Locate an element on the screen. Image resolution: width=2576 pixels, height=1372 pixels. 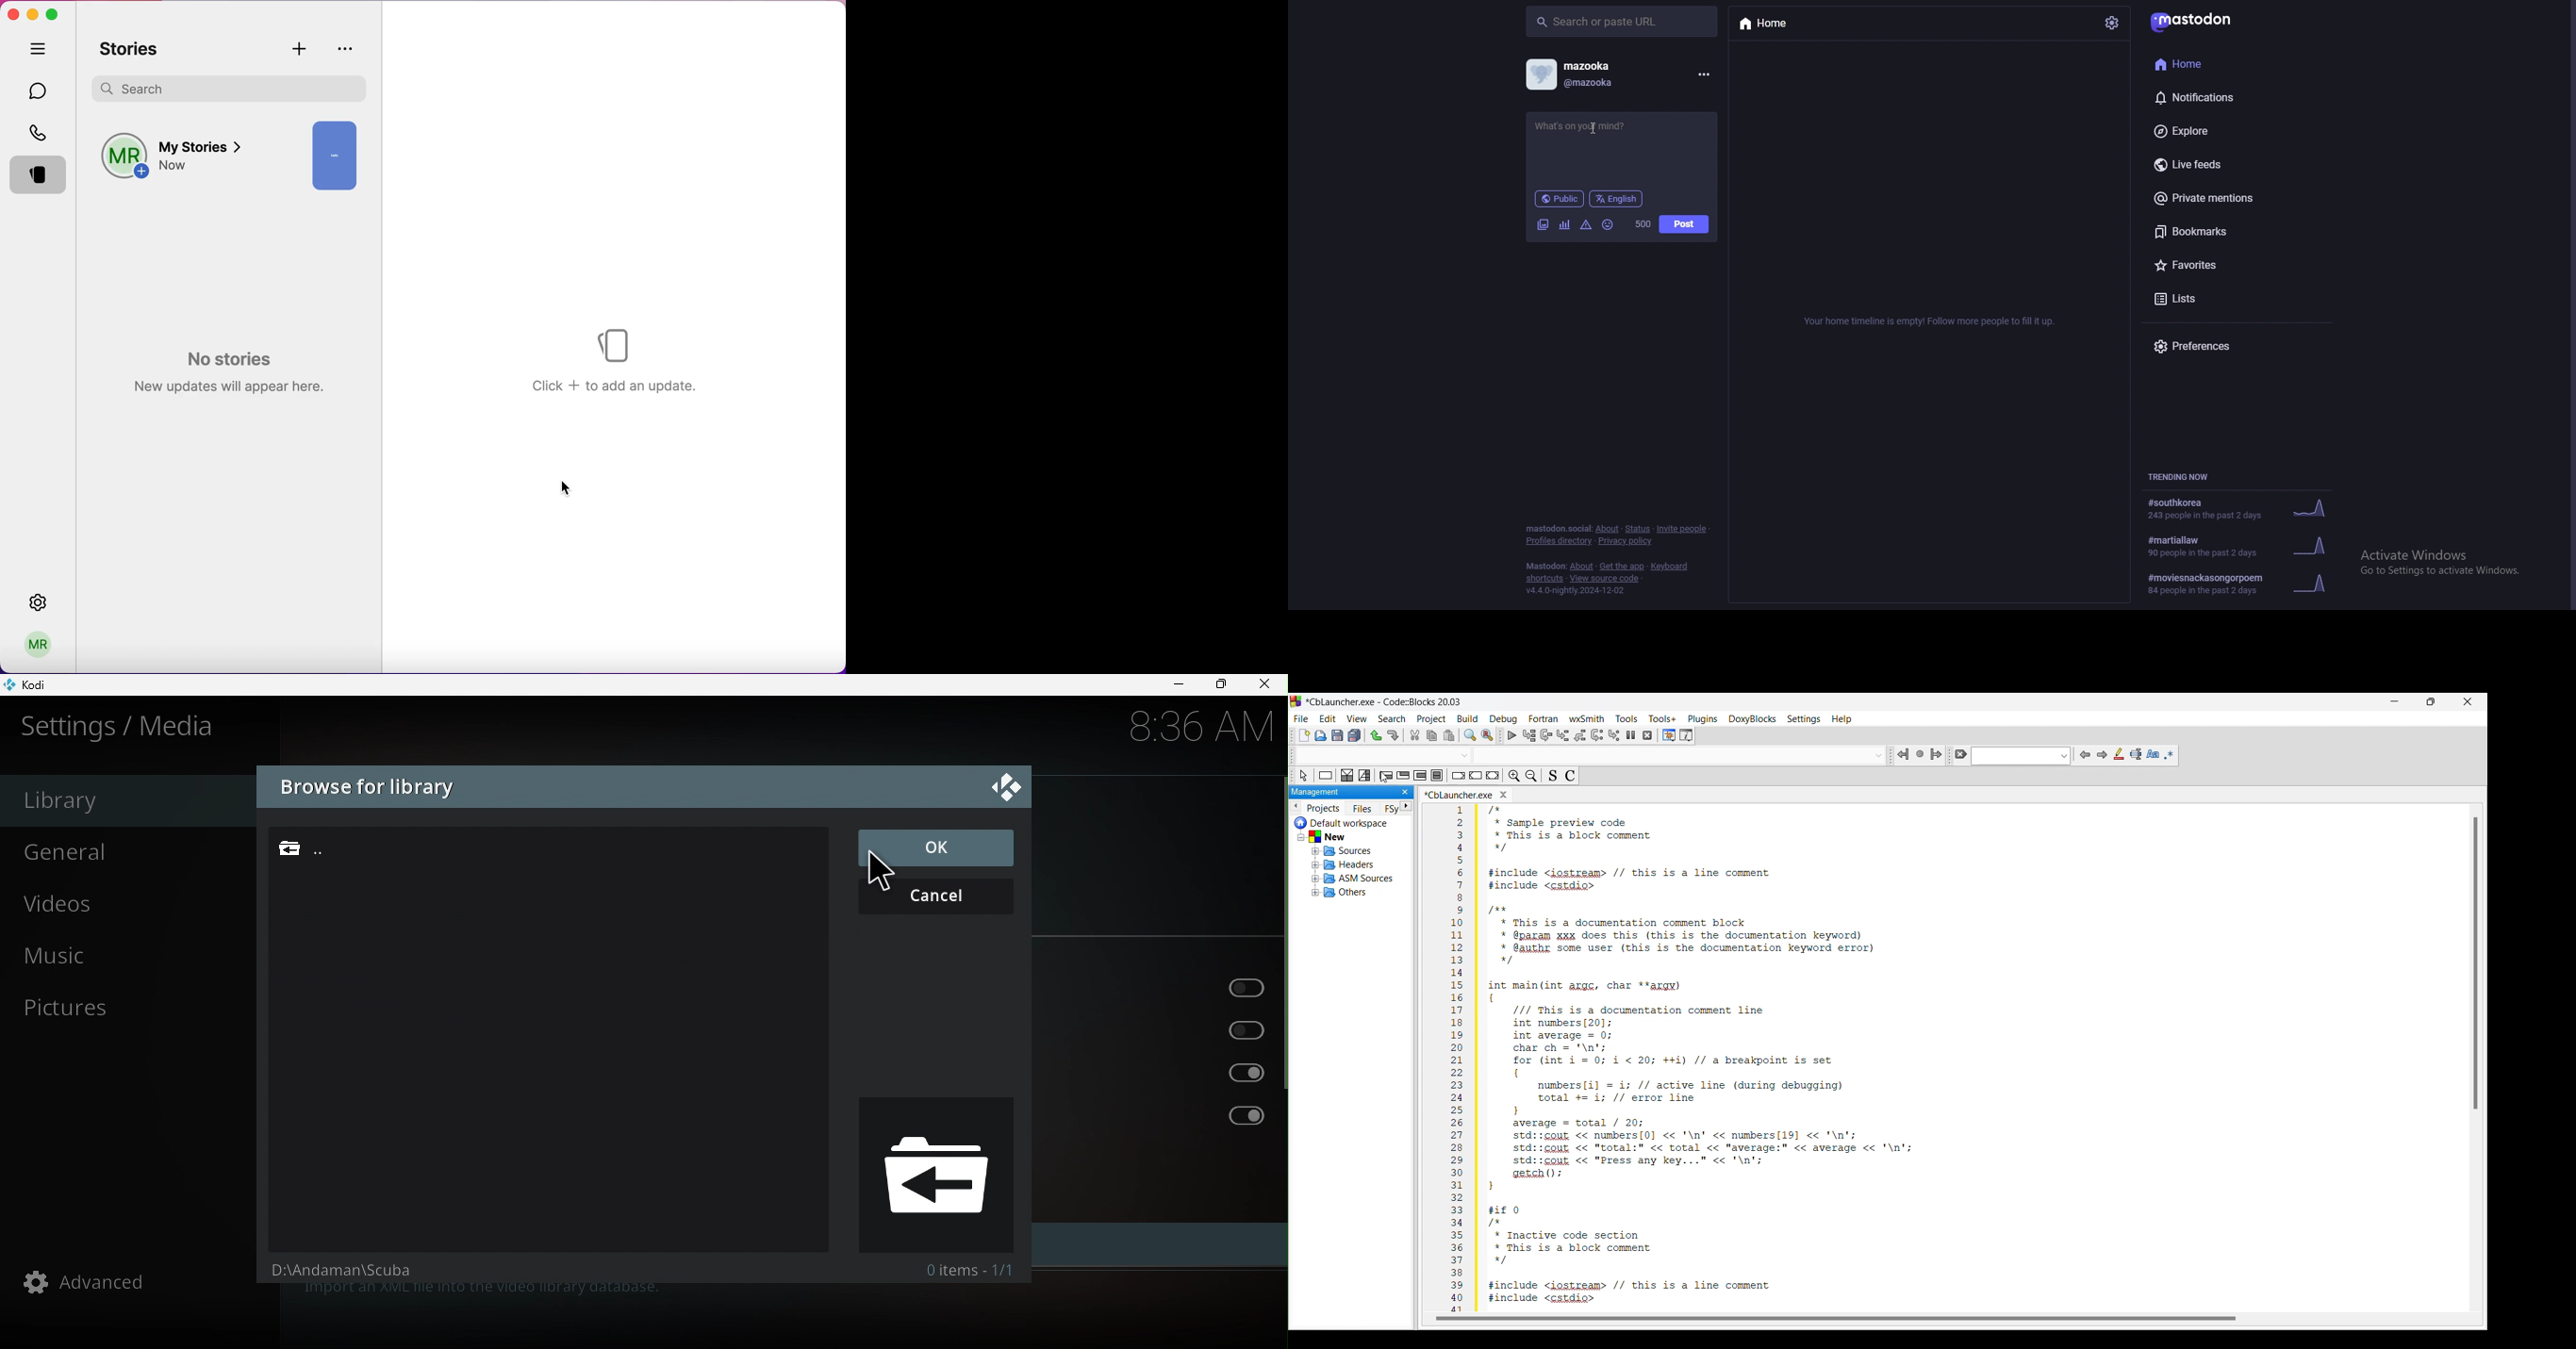
preferences is located at coordinates (2226, 347).